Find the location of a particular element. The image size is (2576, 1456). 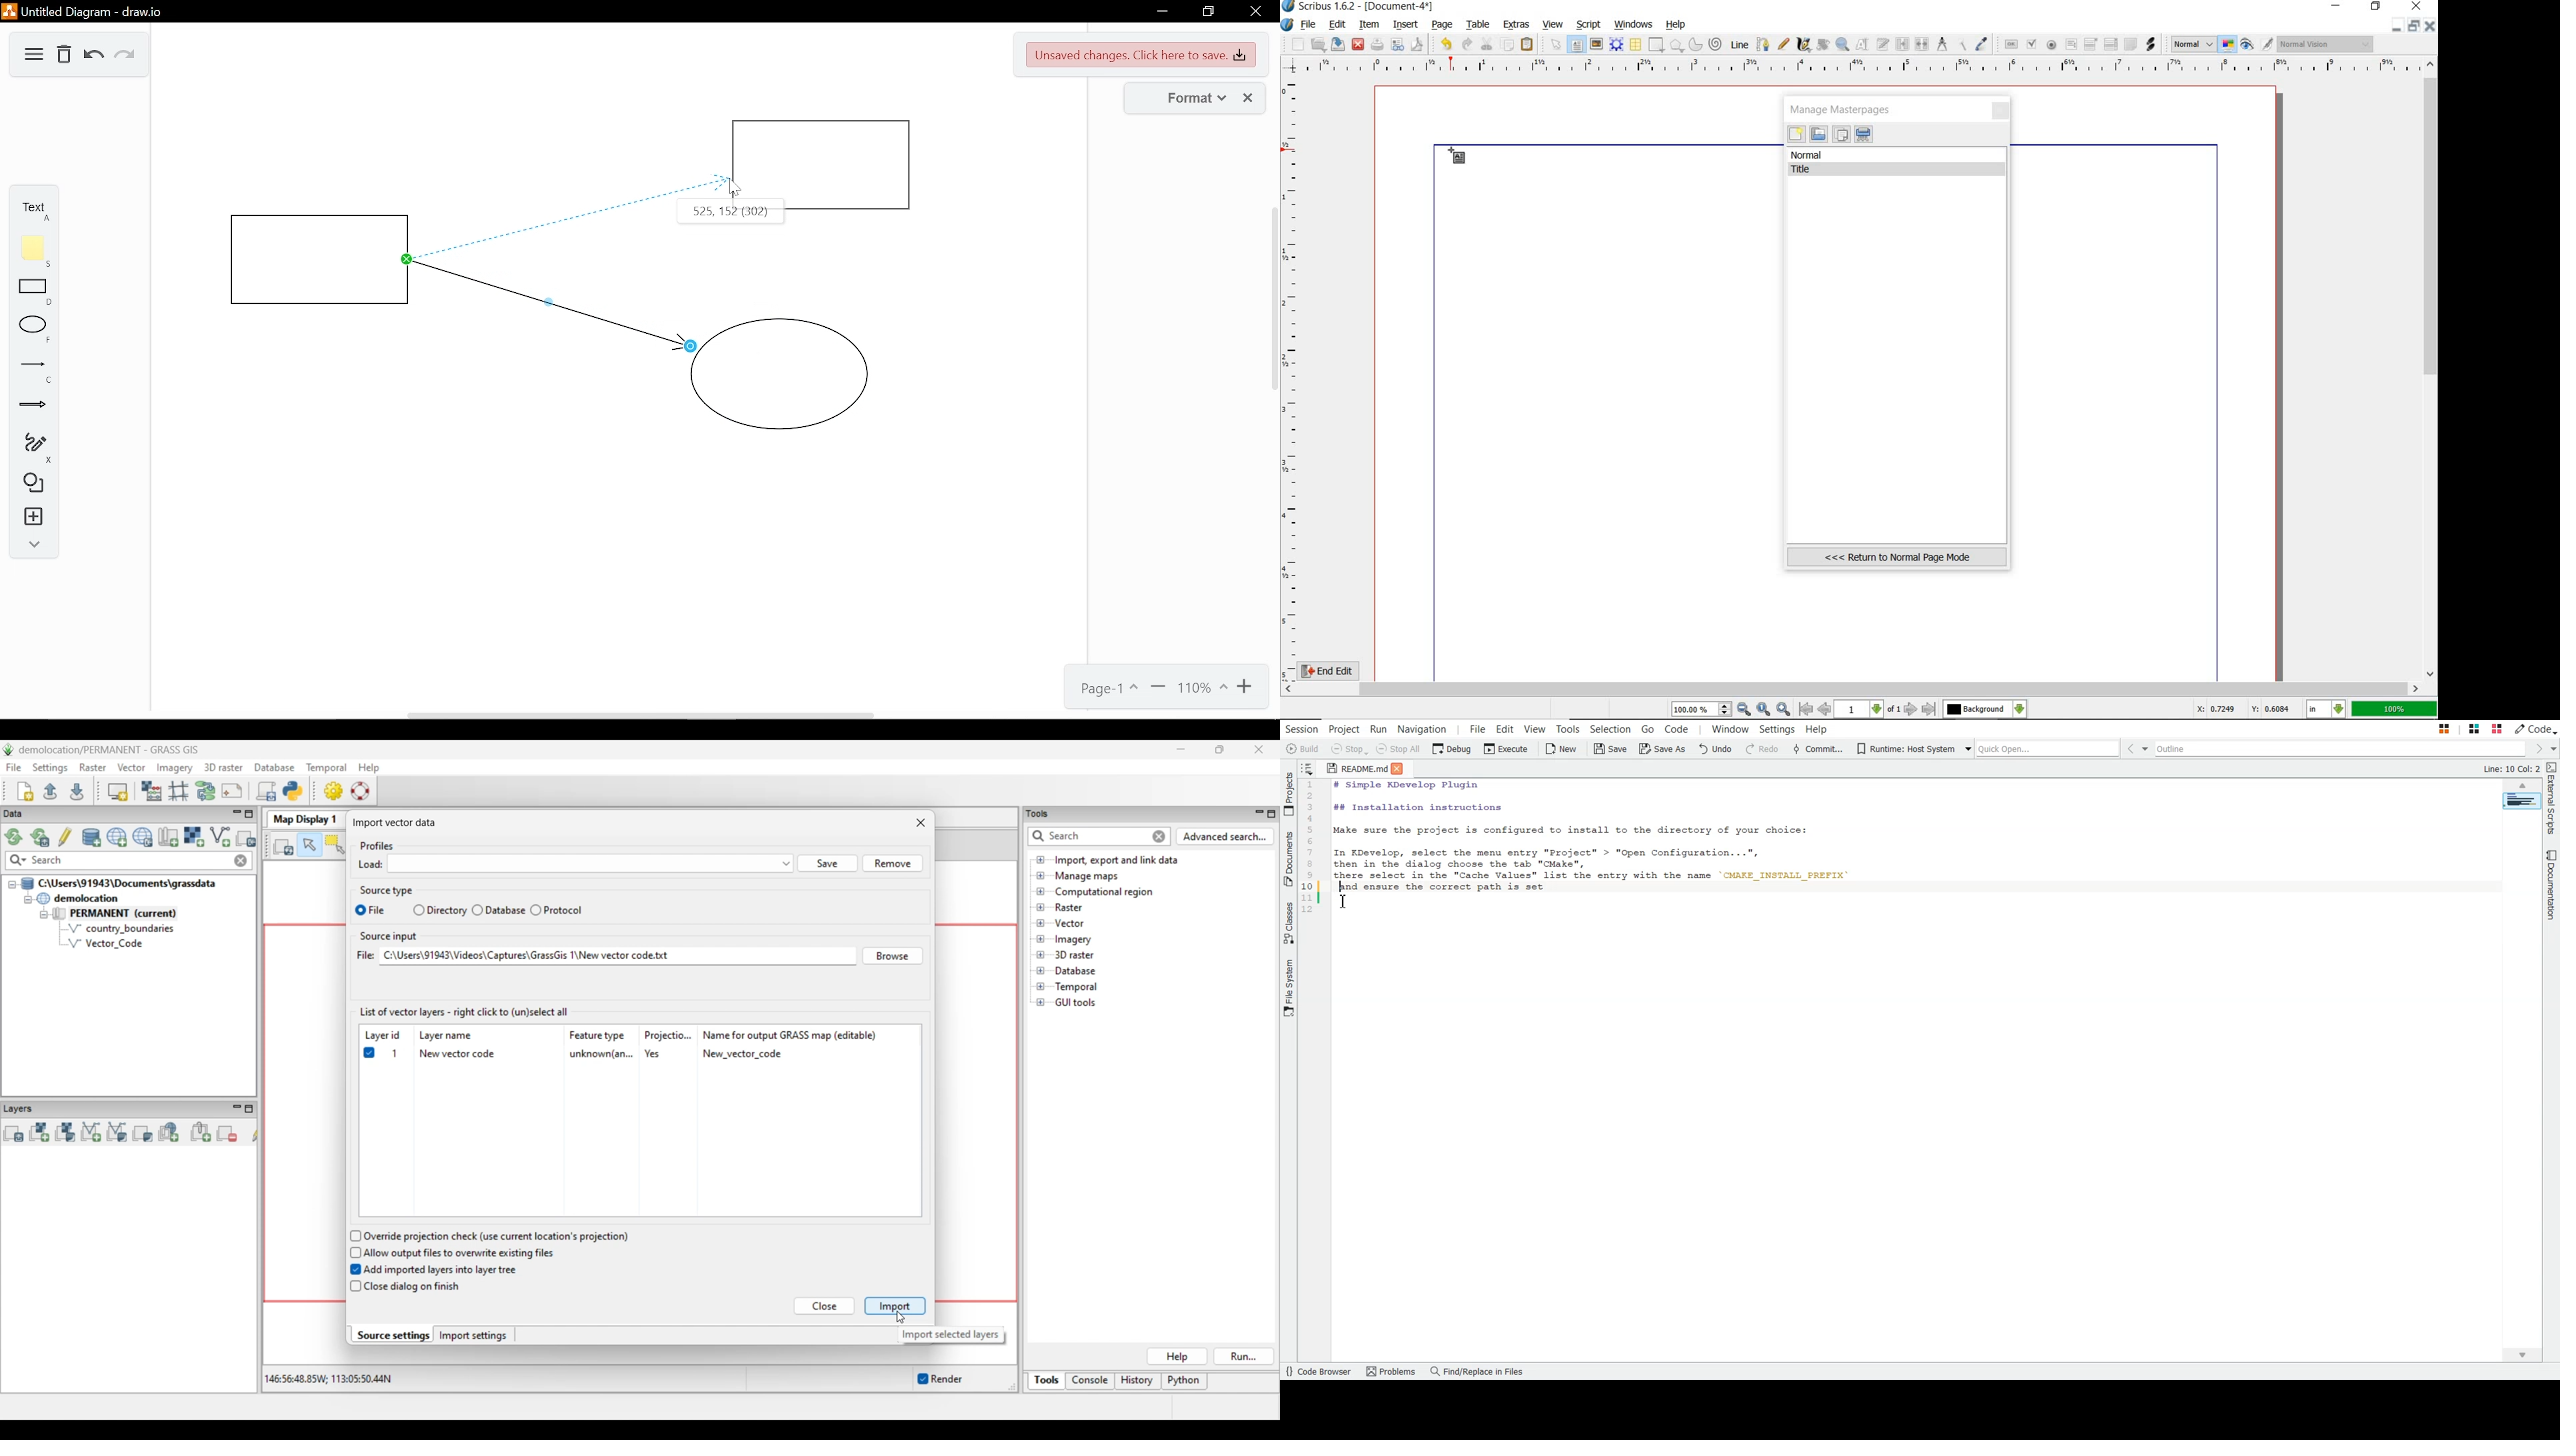

toggle color management is located at coordinates (2229, 46).